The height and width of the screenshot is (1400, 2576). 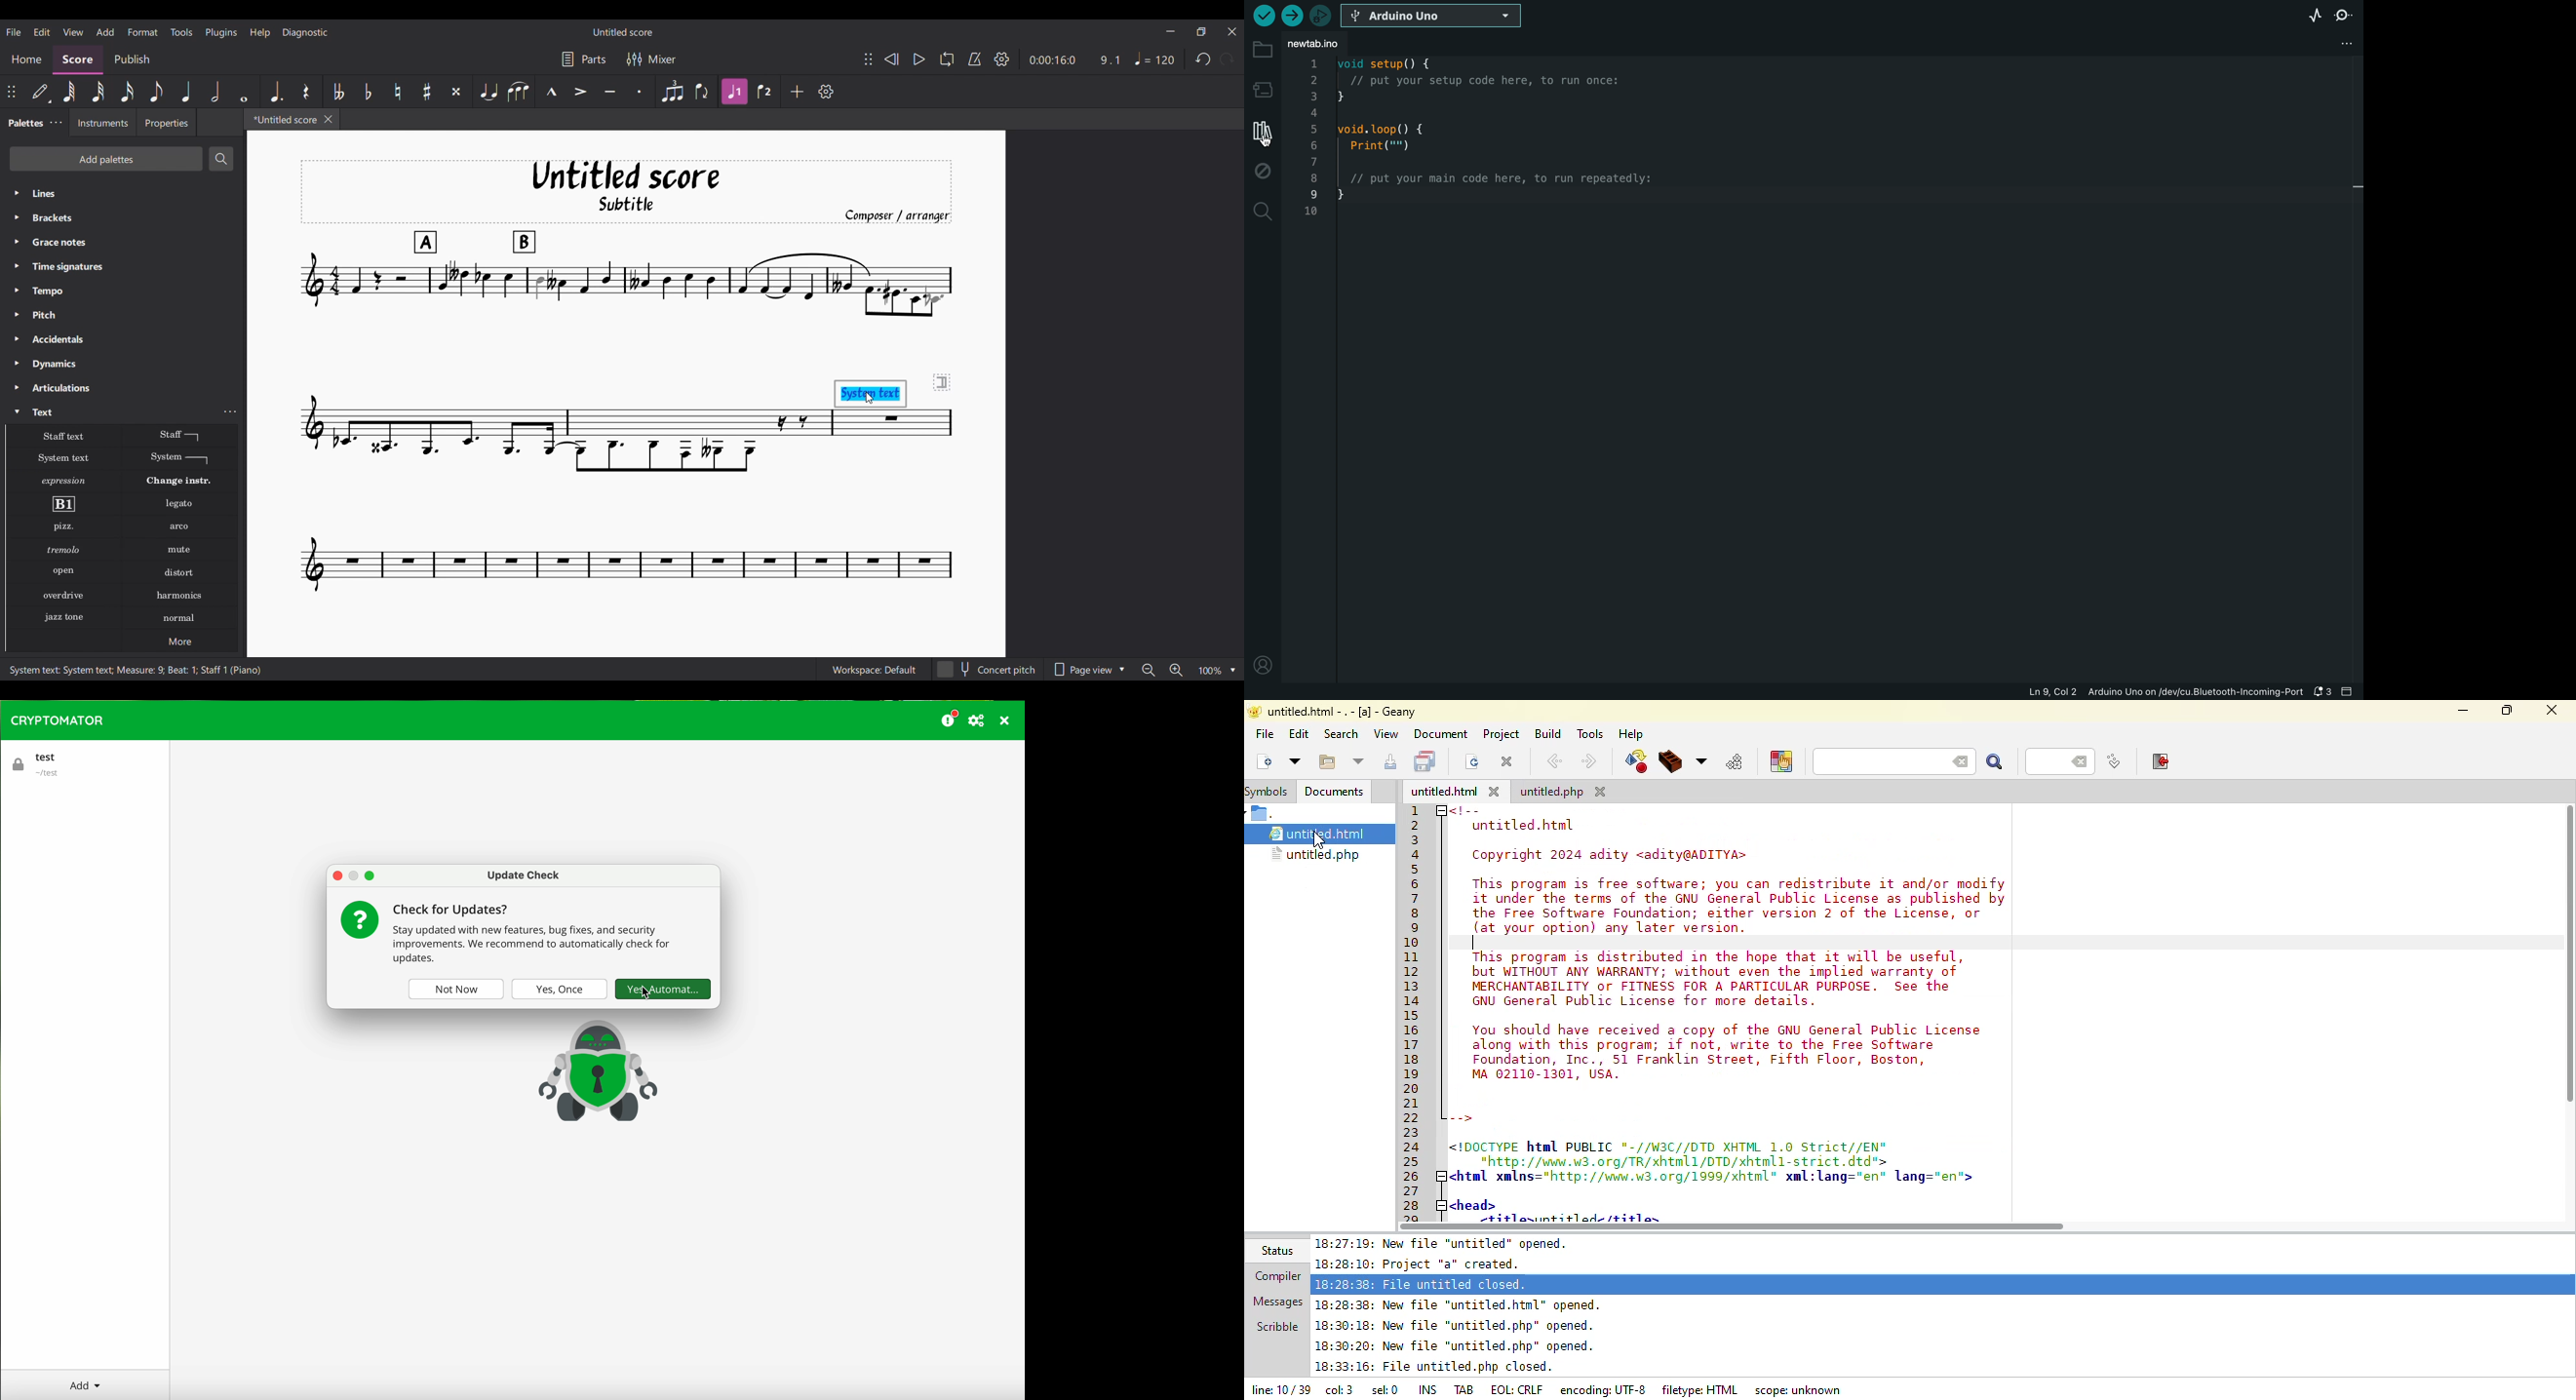 I want to click on Zoom out, so click(x=1149, y=670).